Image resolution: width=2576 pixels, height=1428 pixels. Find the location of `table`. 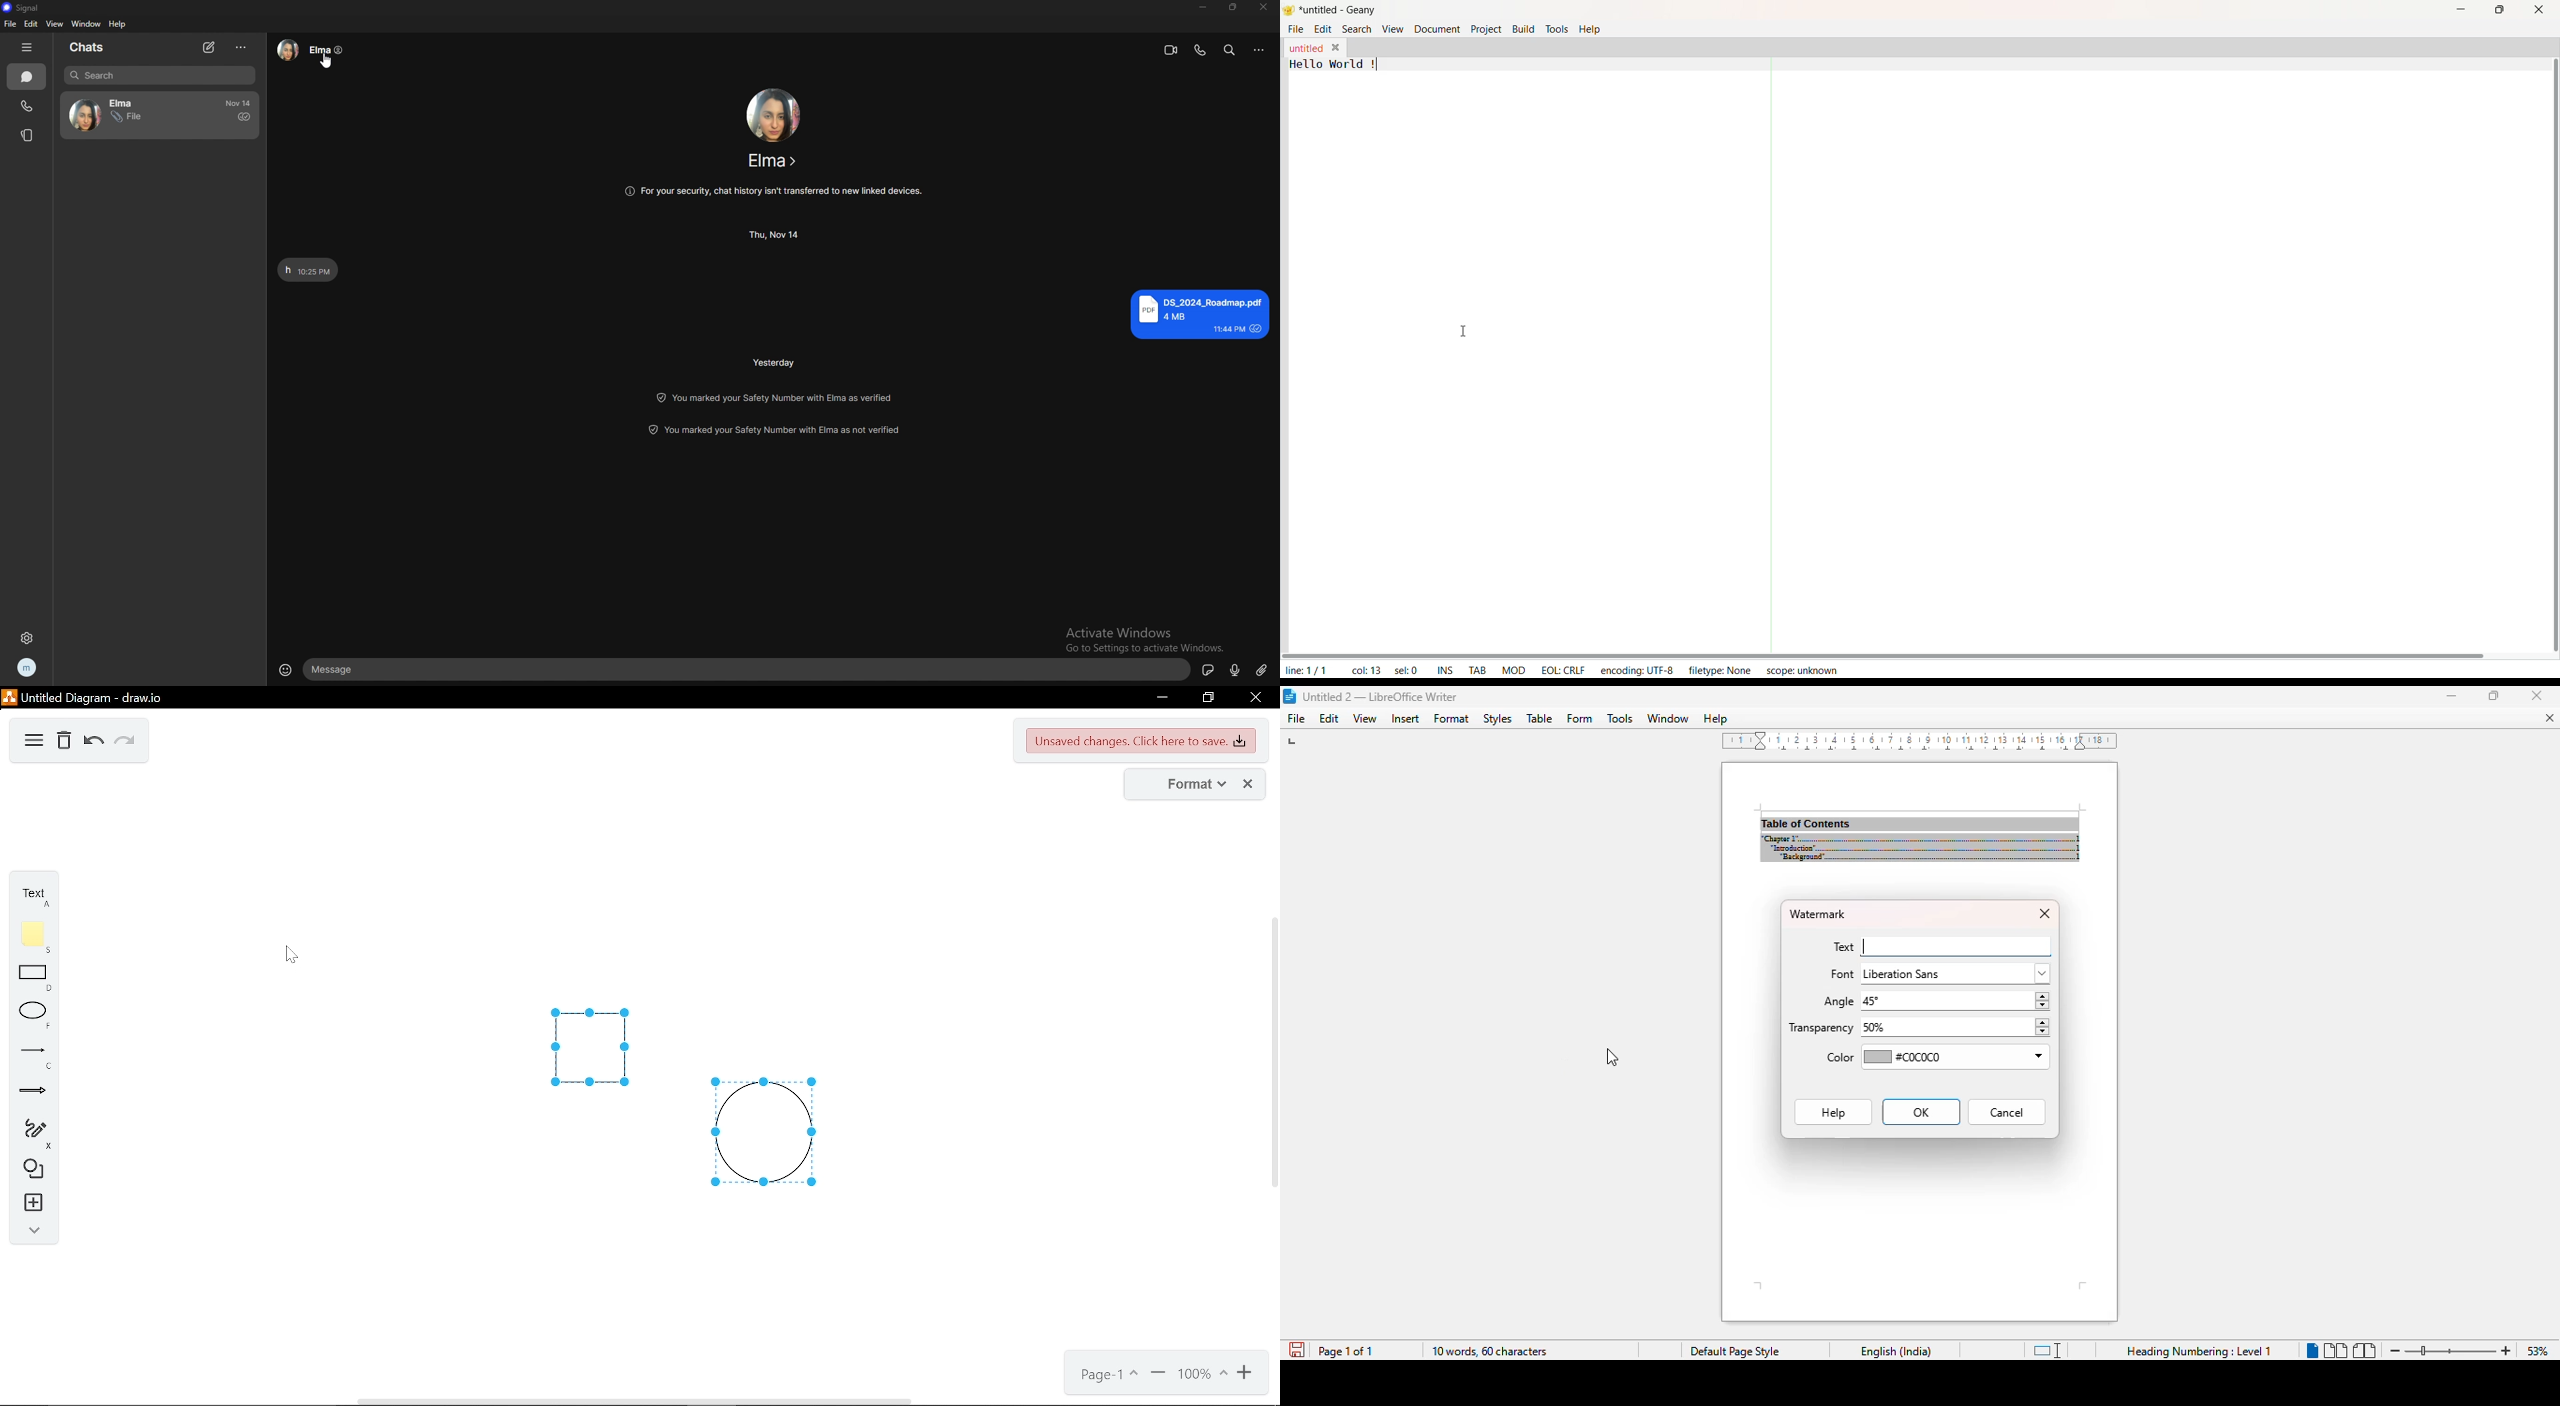

table is located at coordinates (1540, 718).